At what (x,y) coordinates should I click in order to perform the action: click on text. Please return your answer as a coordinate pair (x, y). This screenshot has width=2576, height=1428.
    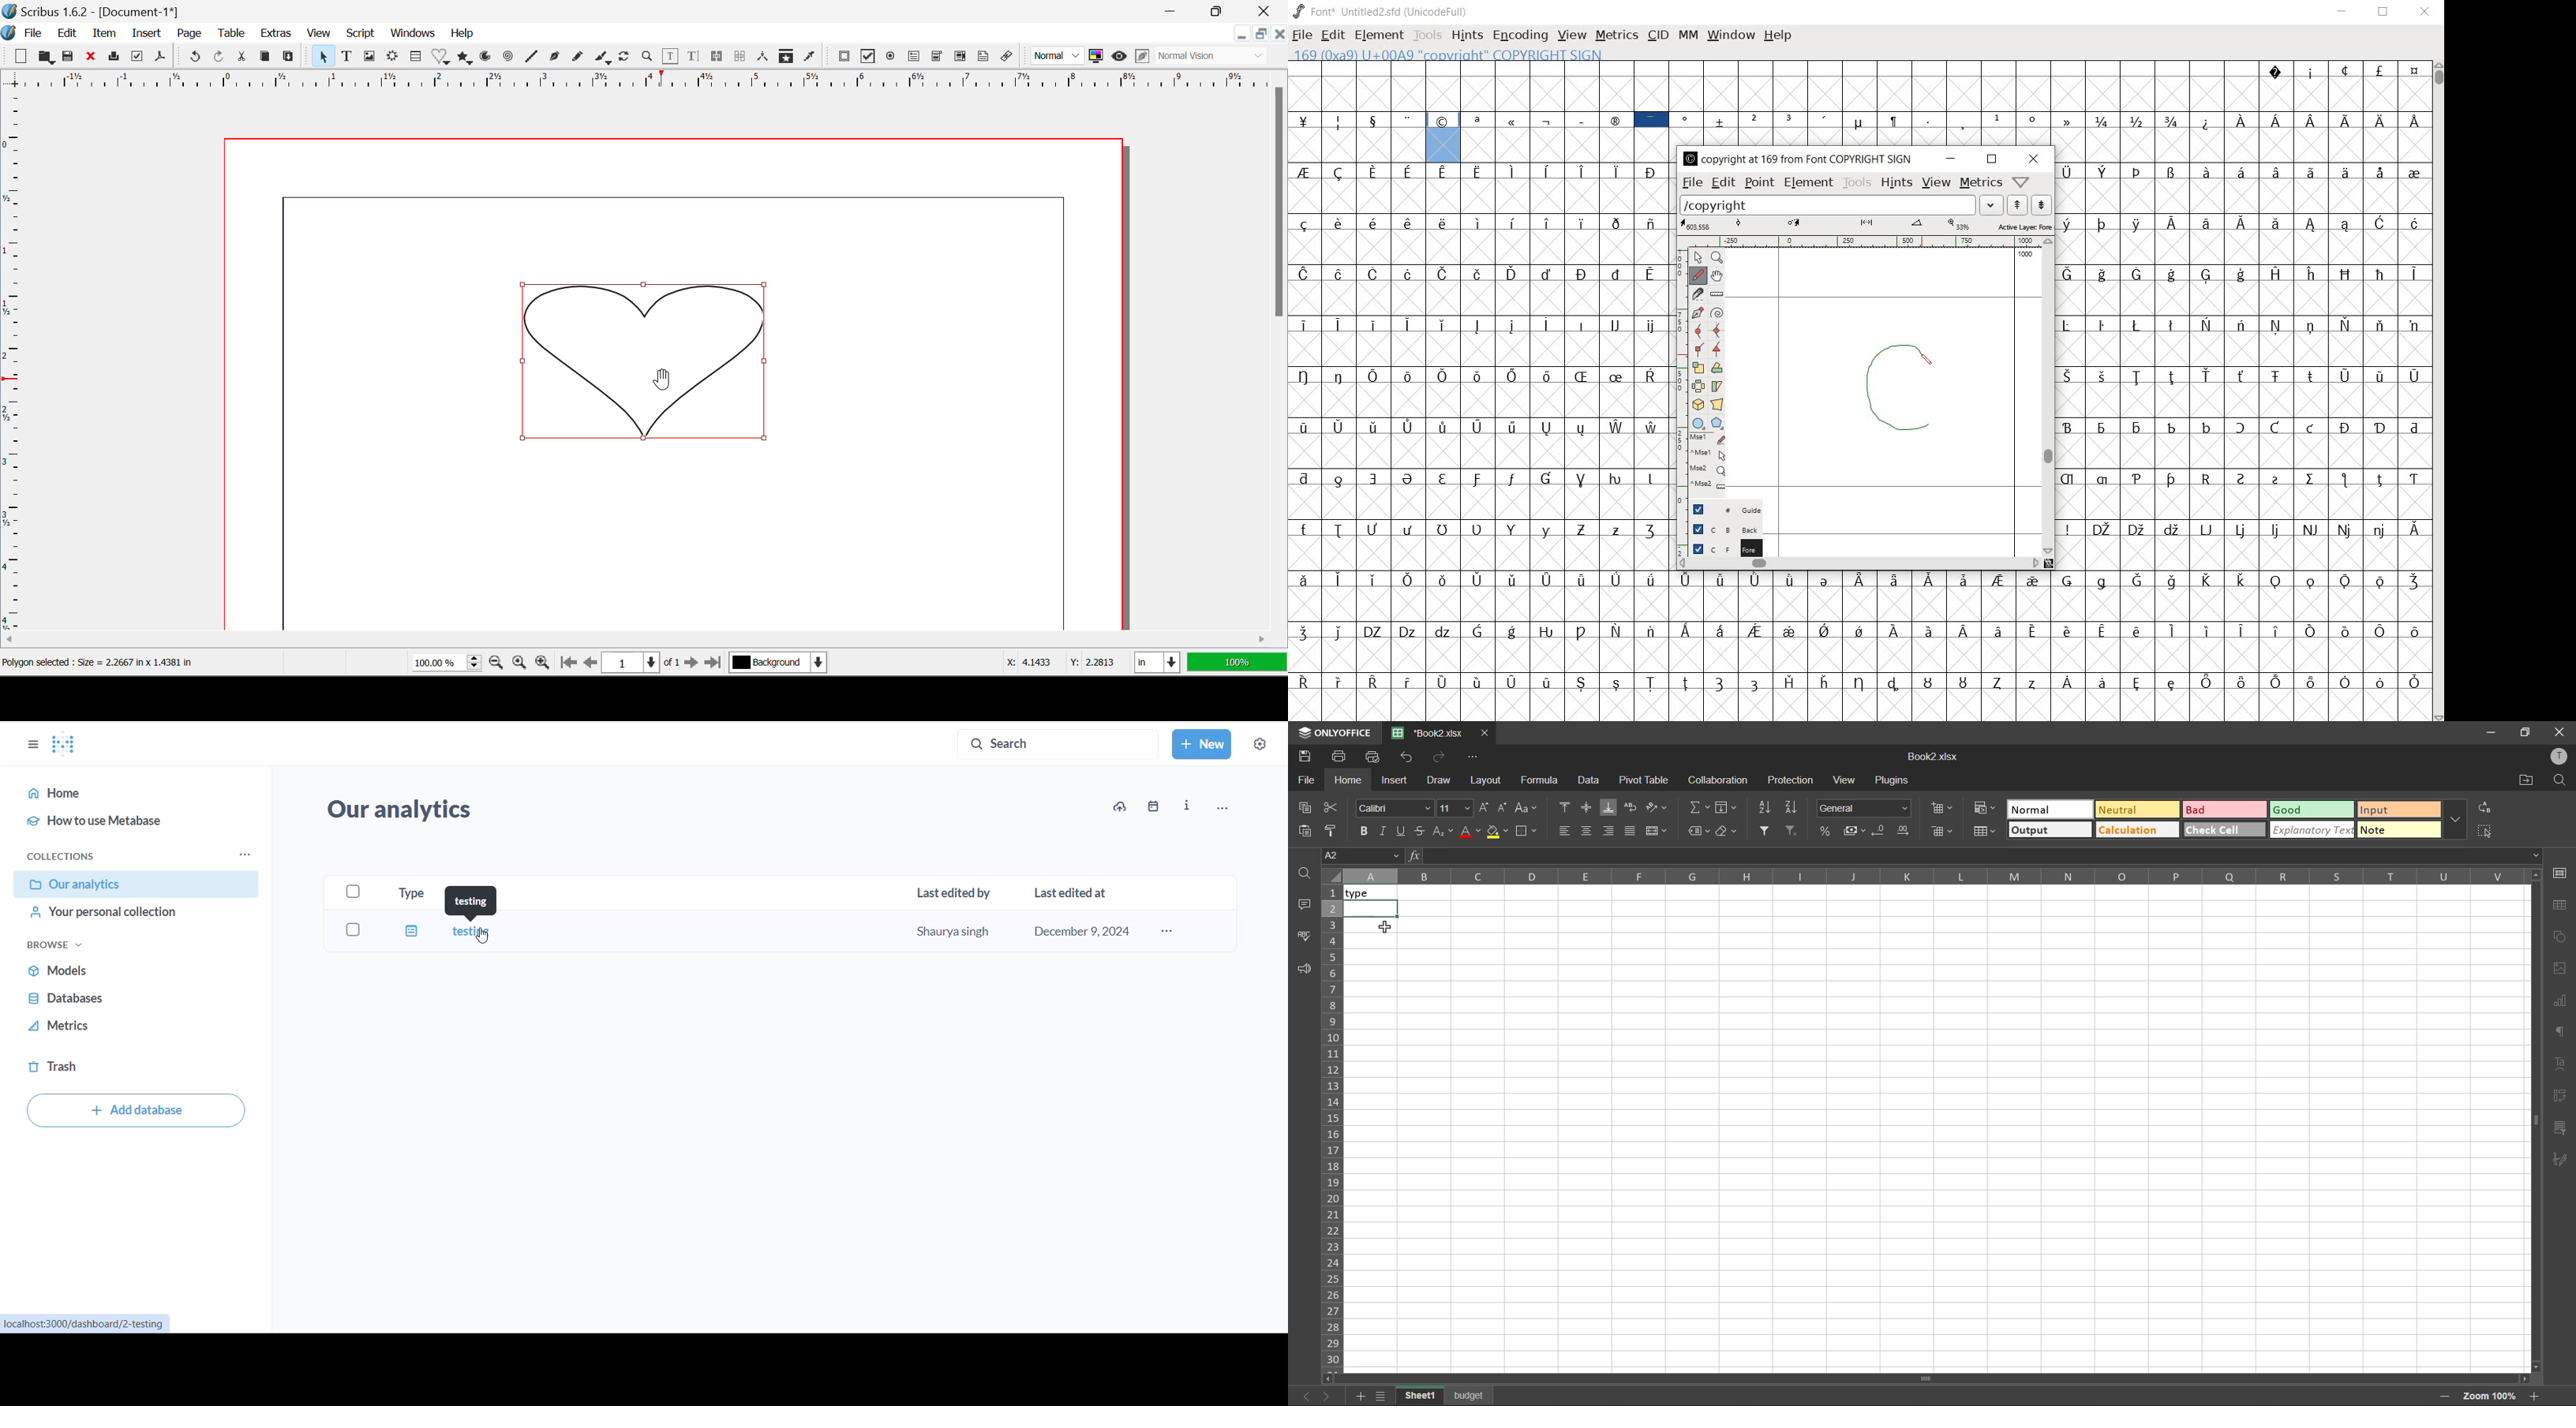
    Looking at the image, I should click on (2559, 1065).